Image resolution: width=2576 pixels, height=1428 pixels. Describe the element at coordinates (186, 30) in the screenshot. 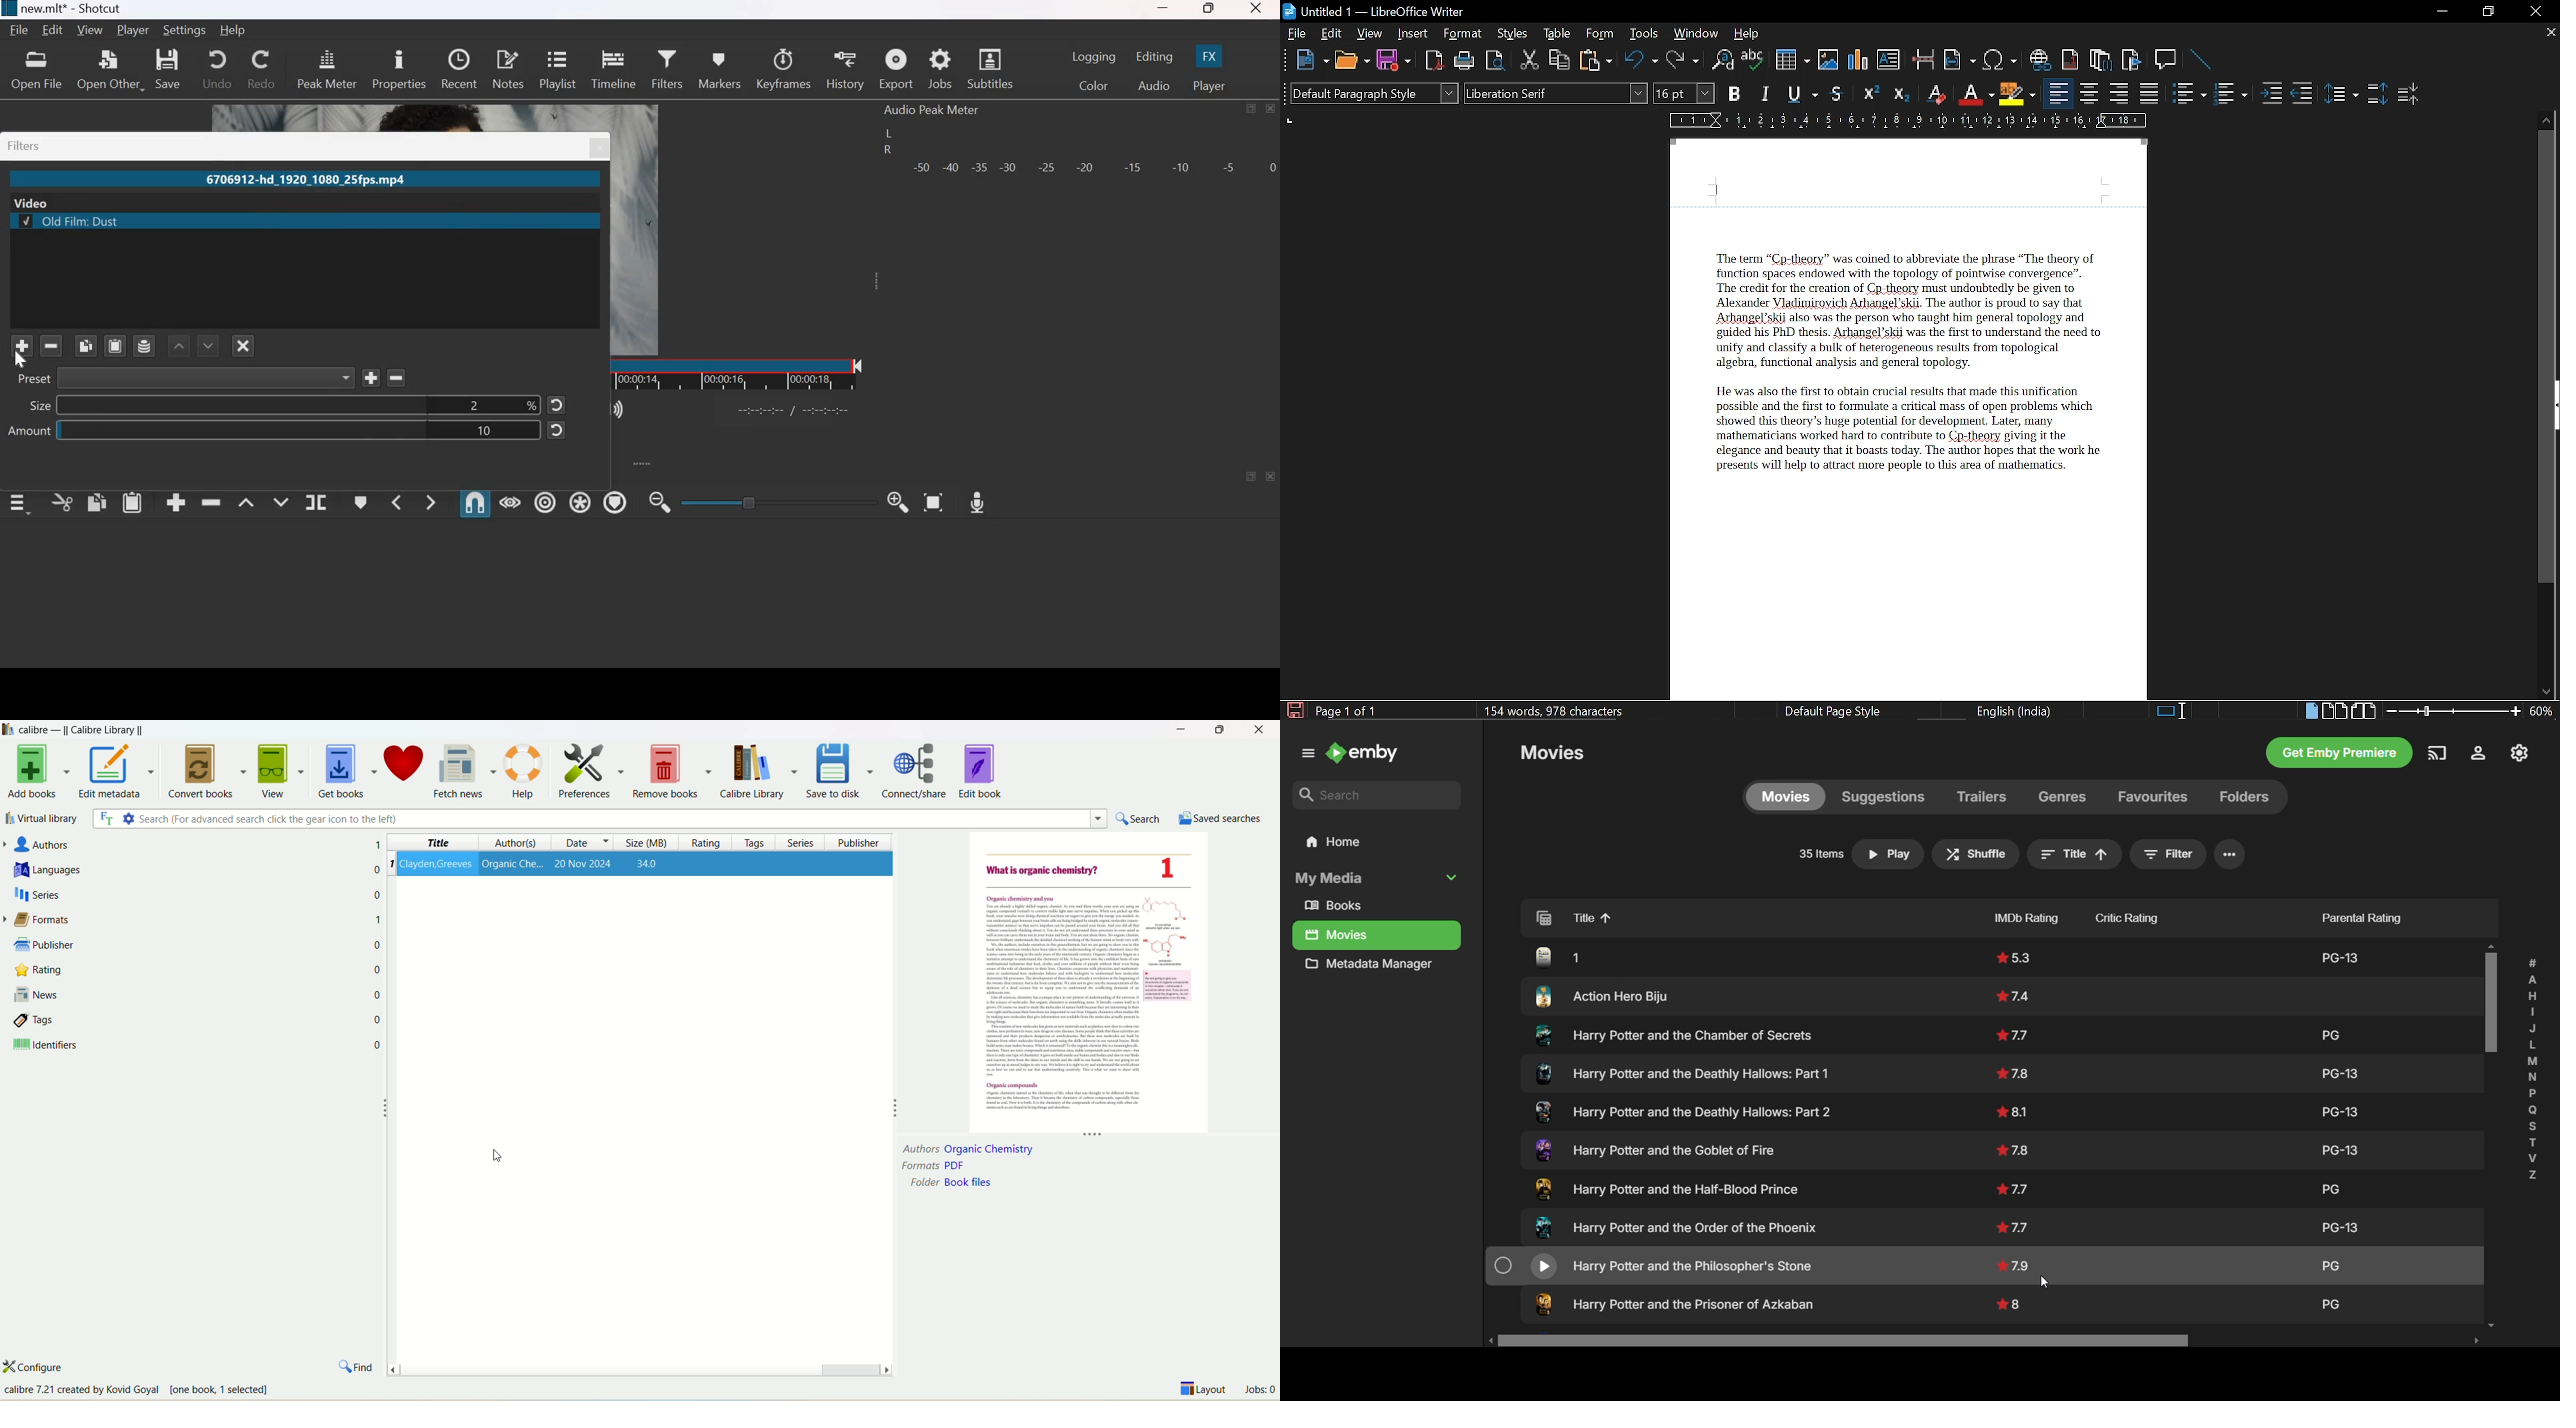

I see `Settings` at that location.